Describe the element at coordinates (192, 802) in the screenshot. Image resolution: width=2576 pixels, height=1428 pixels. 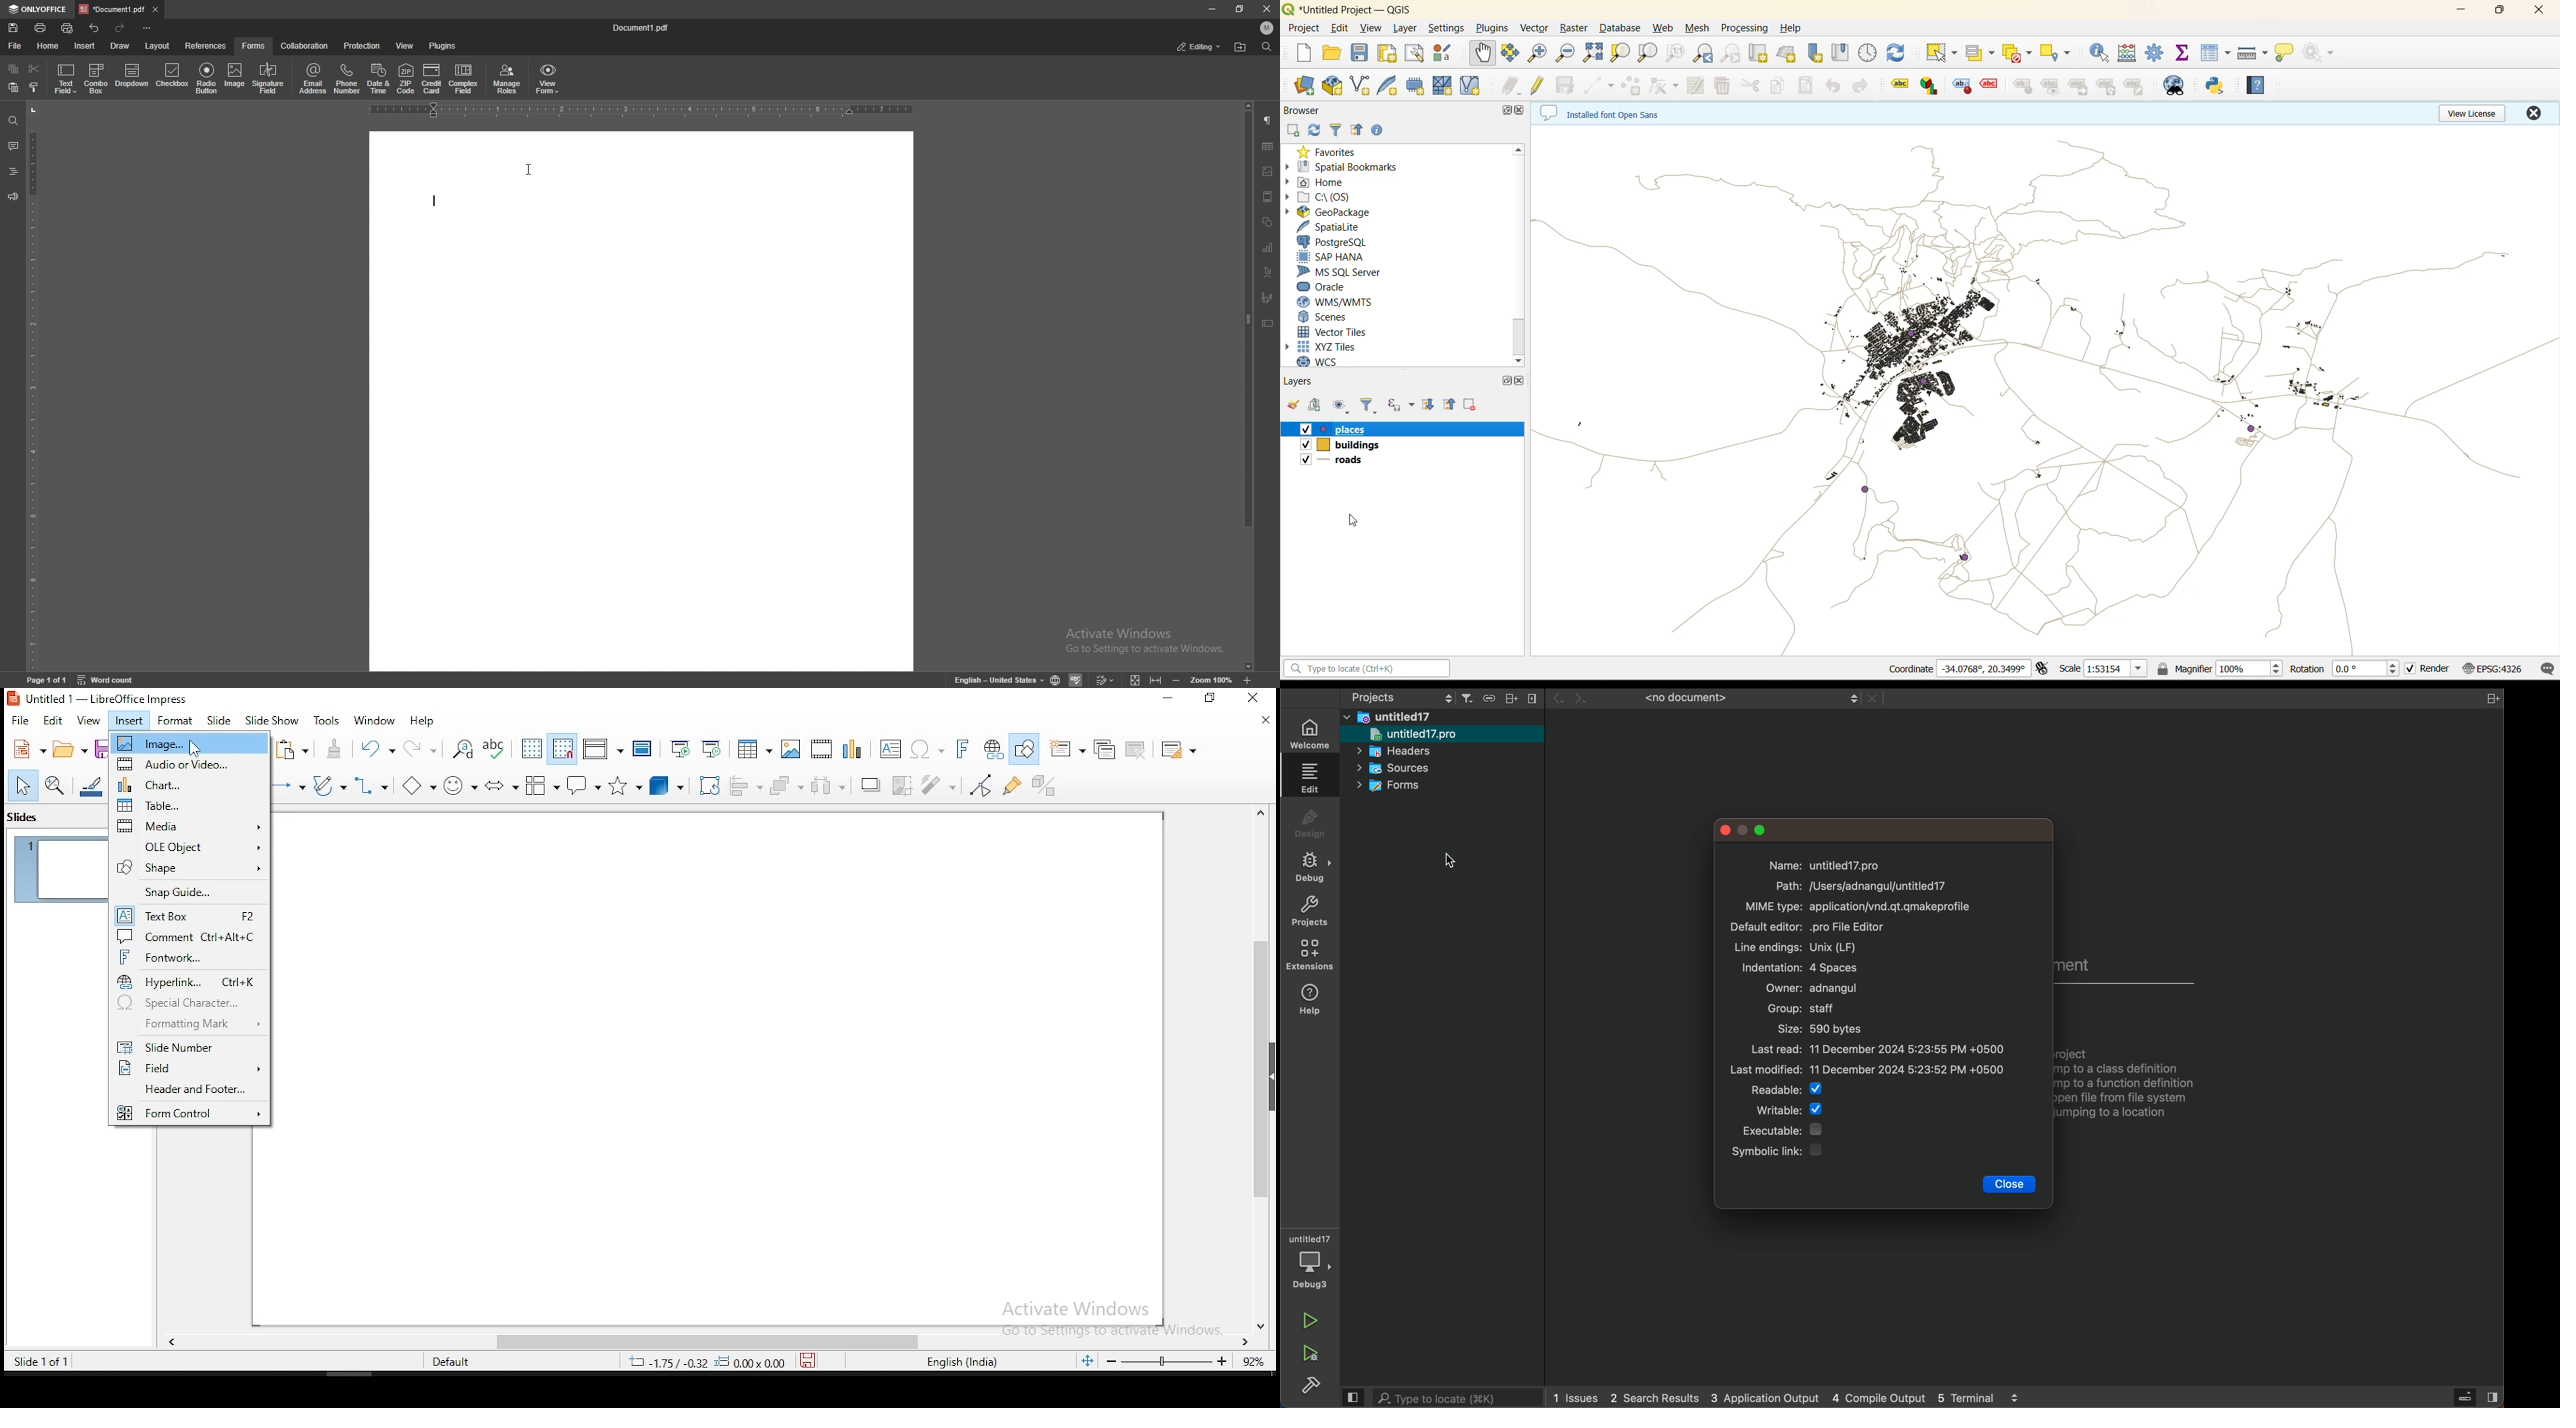
I see `table` at that location.